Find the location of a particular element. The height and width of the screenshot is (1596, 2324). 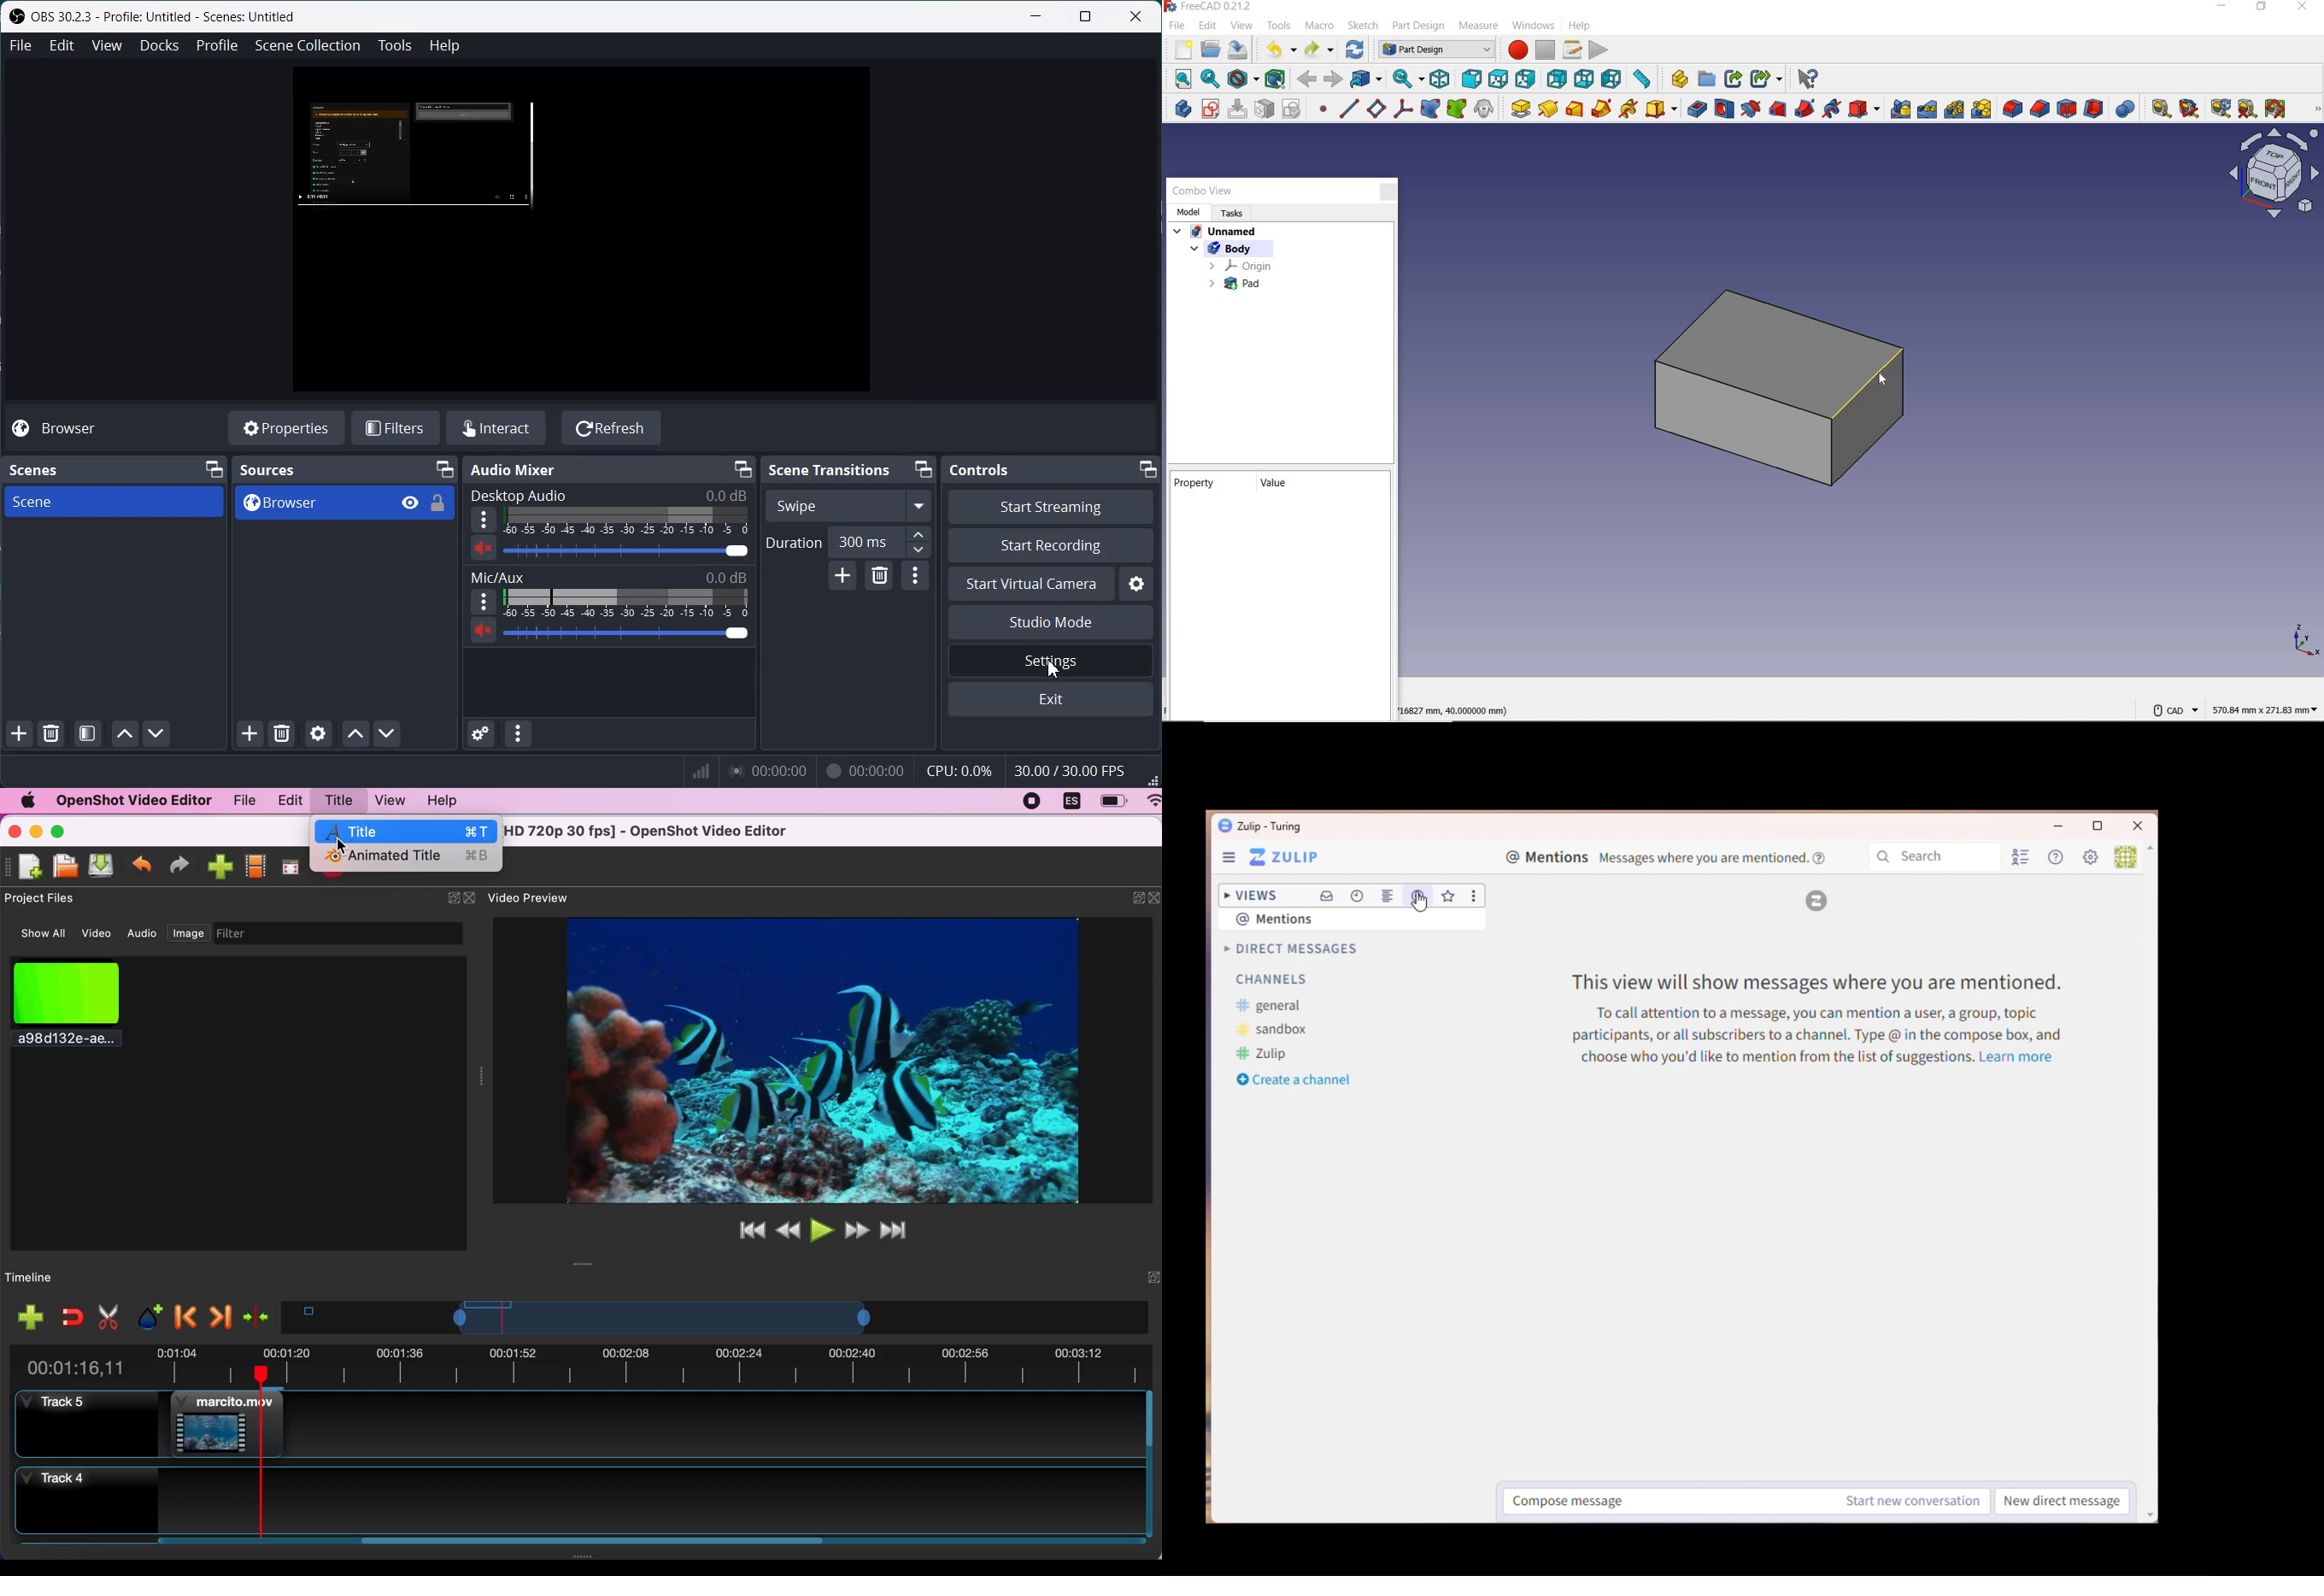

edit sketch is located at coordinates (1237, 109).